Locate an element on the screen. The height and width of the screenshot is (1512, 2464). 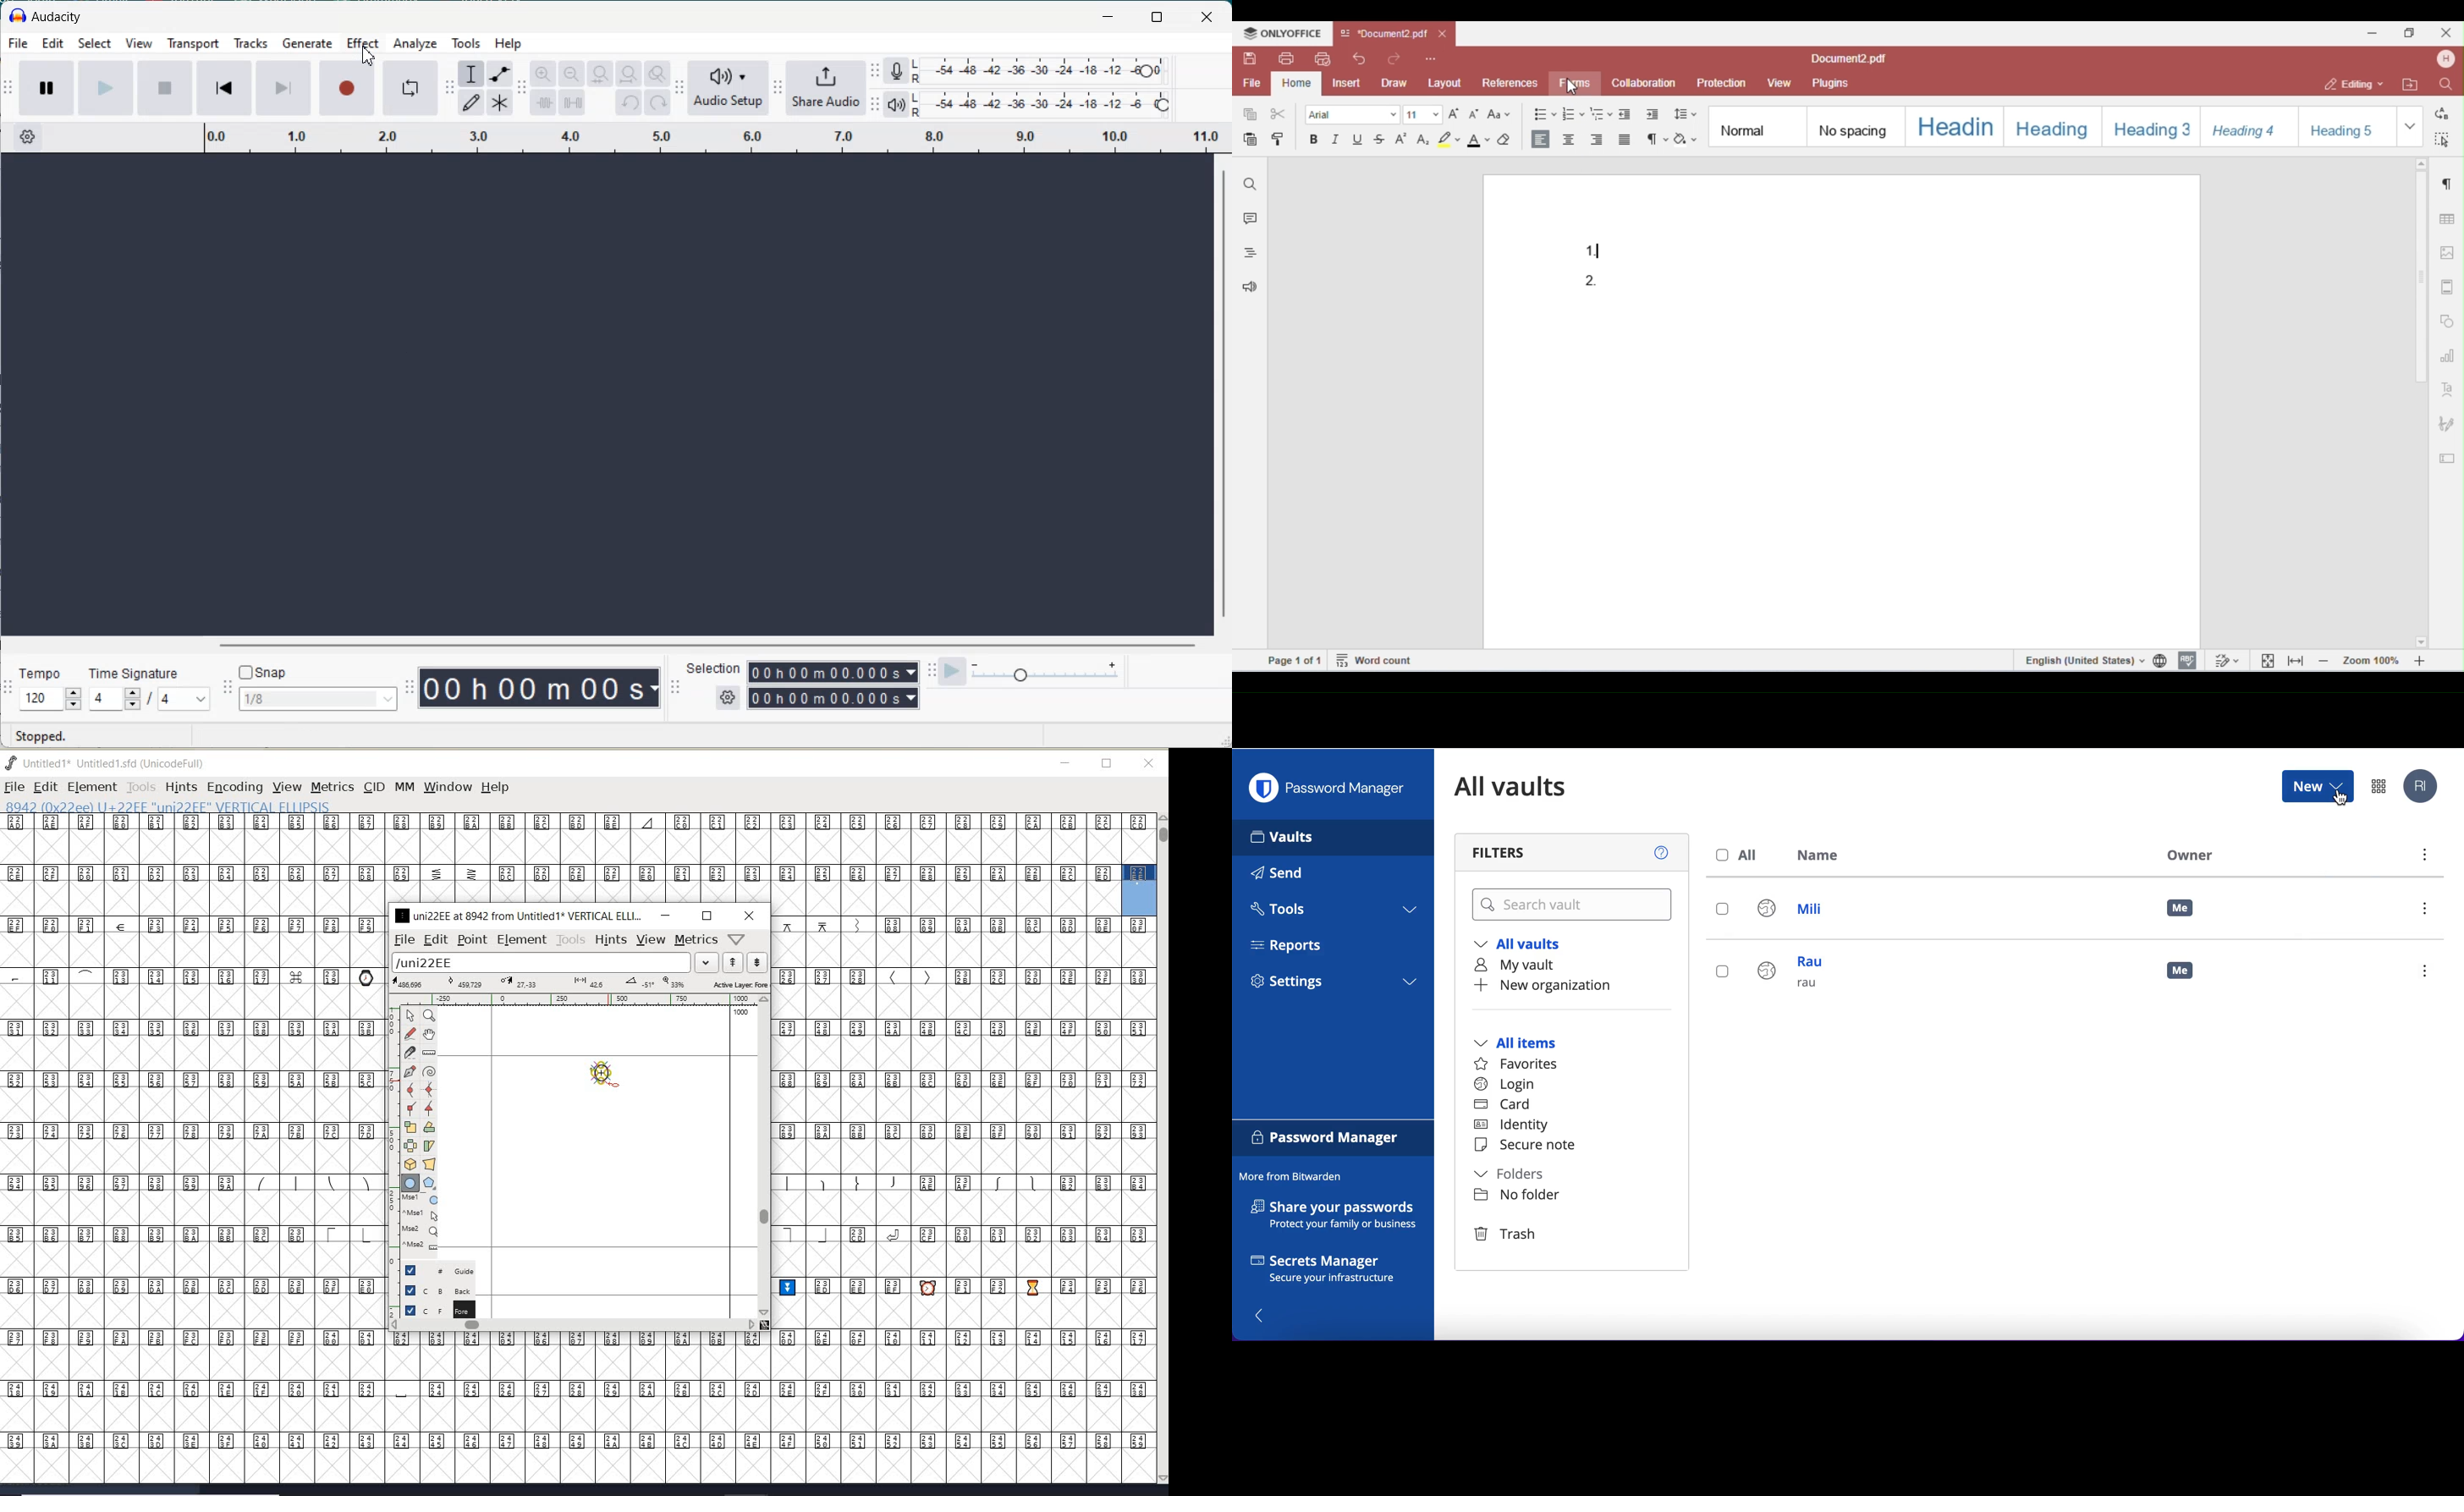
add a corner point is located at coordinates (412, 1108).